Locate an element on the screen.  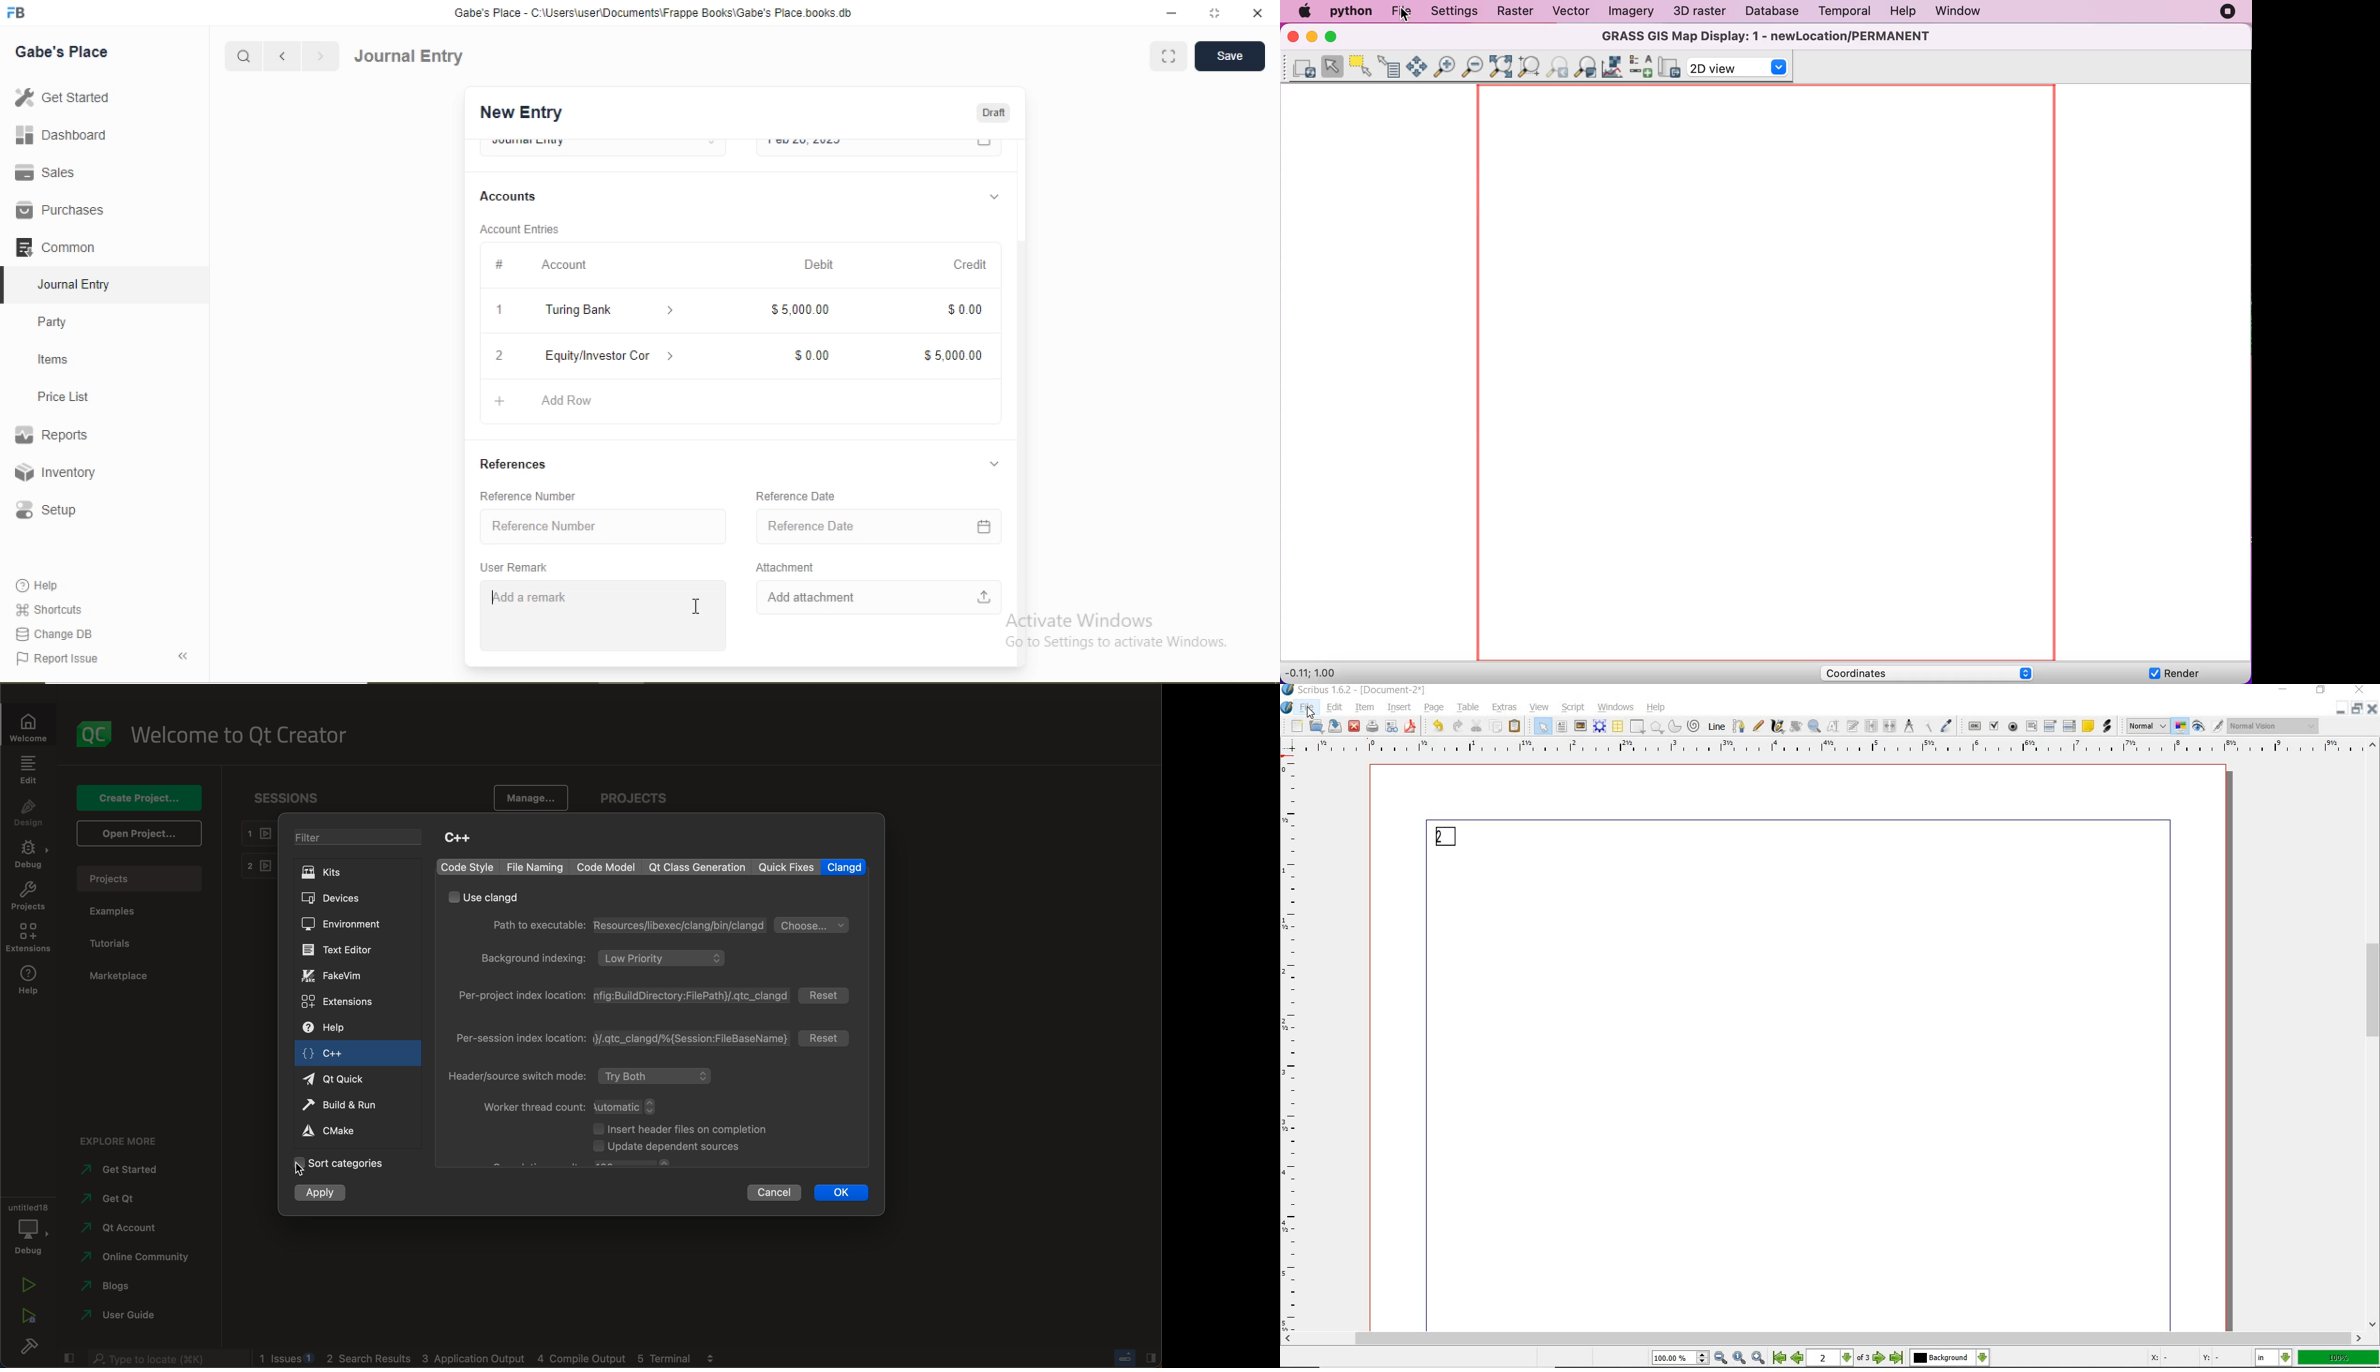
References is located at coordinates (514, 464).